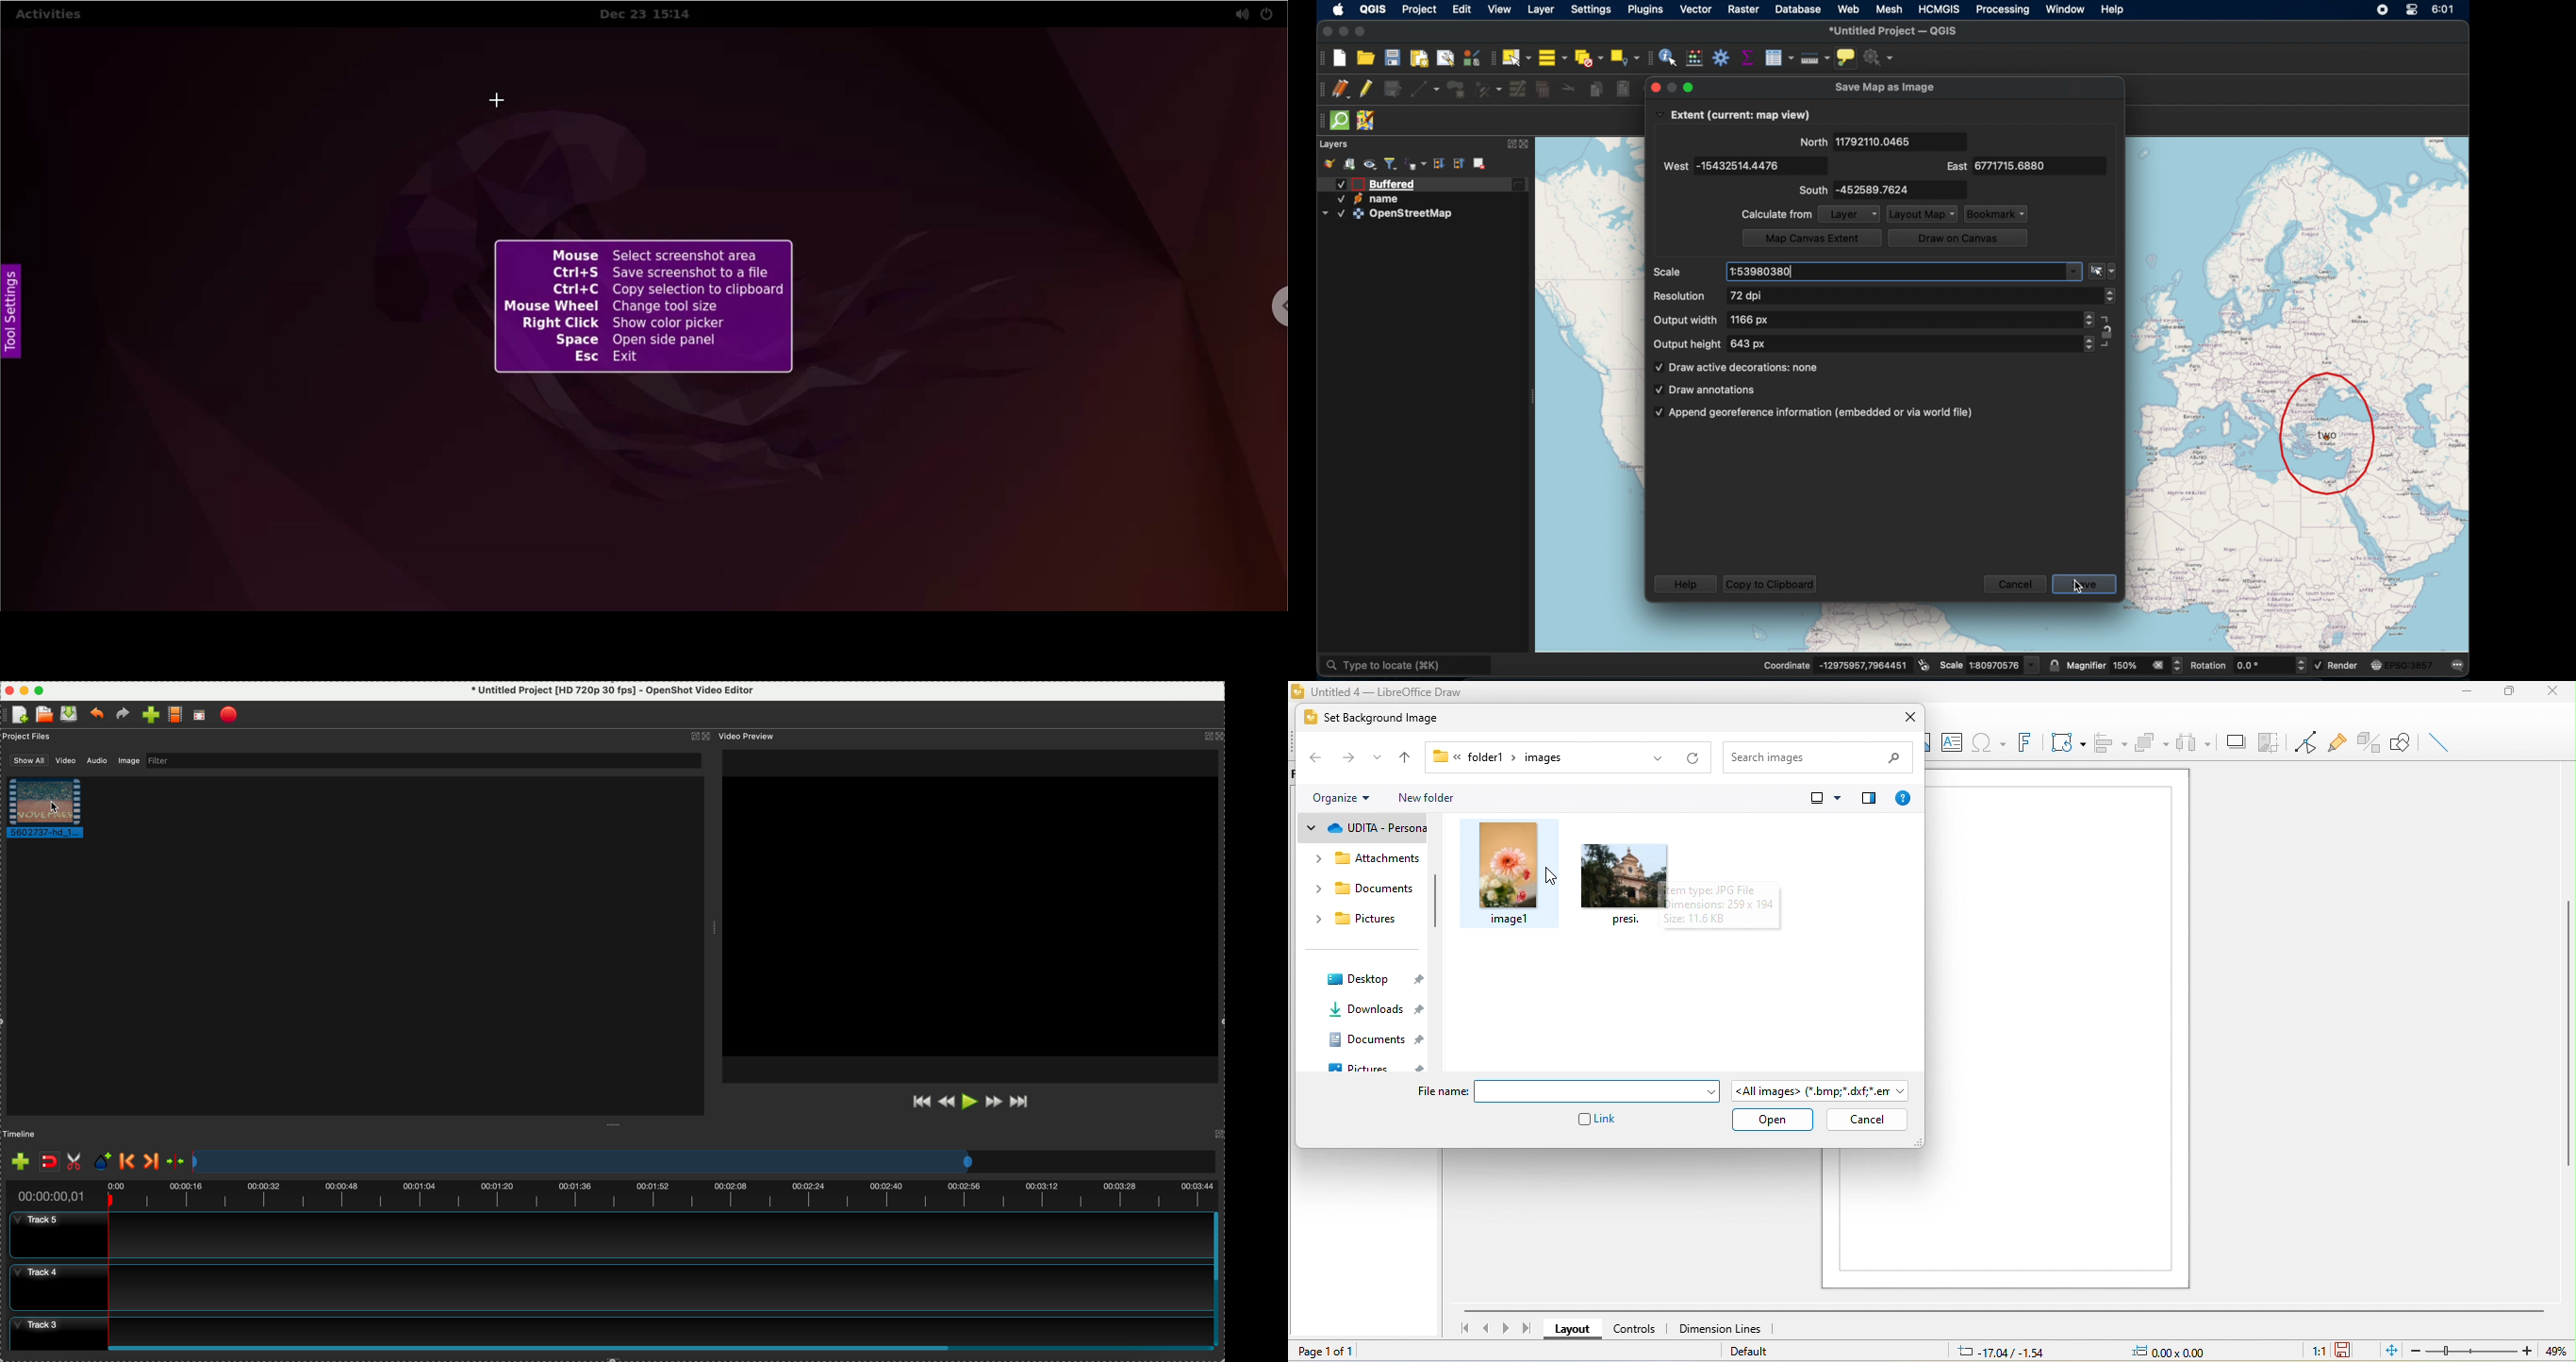 The image size is (2576, 1372). Describe the element at coordinates (51, 810) in the screenshot. I see `click on video` at that location.